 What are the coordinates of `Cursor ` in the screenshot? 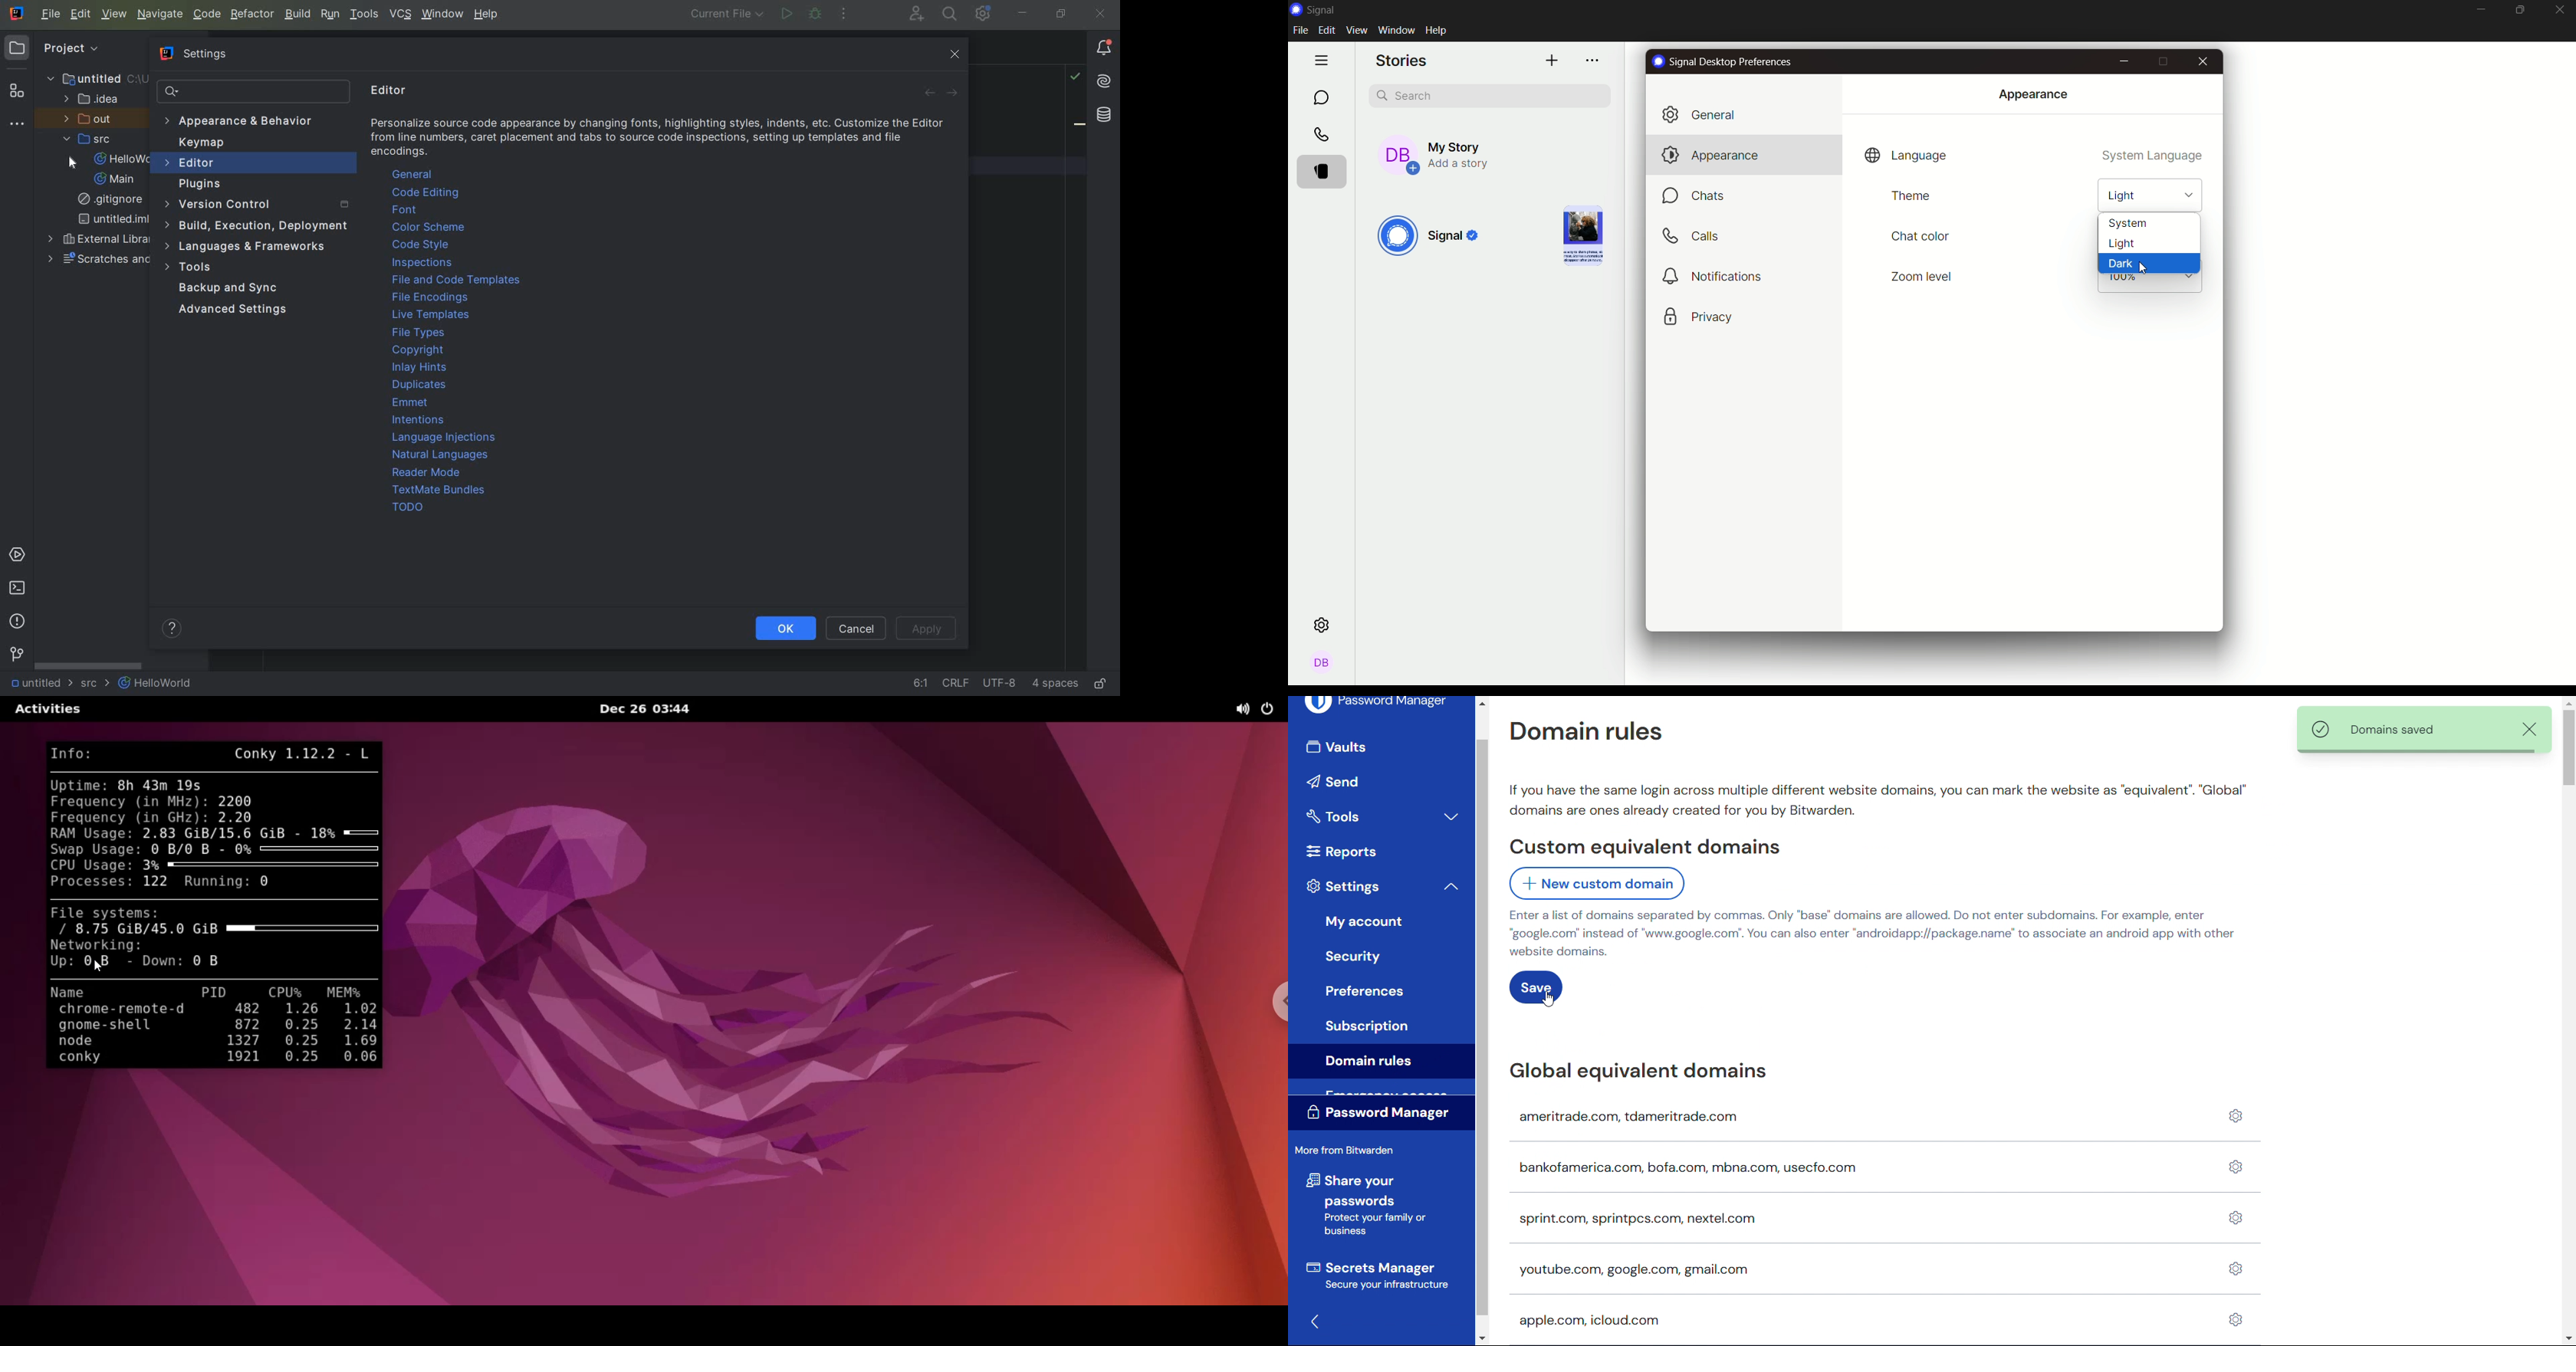 It's located at (1548, 1000).